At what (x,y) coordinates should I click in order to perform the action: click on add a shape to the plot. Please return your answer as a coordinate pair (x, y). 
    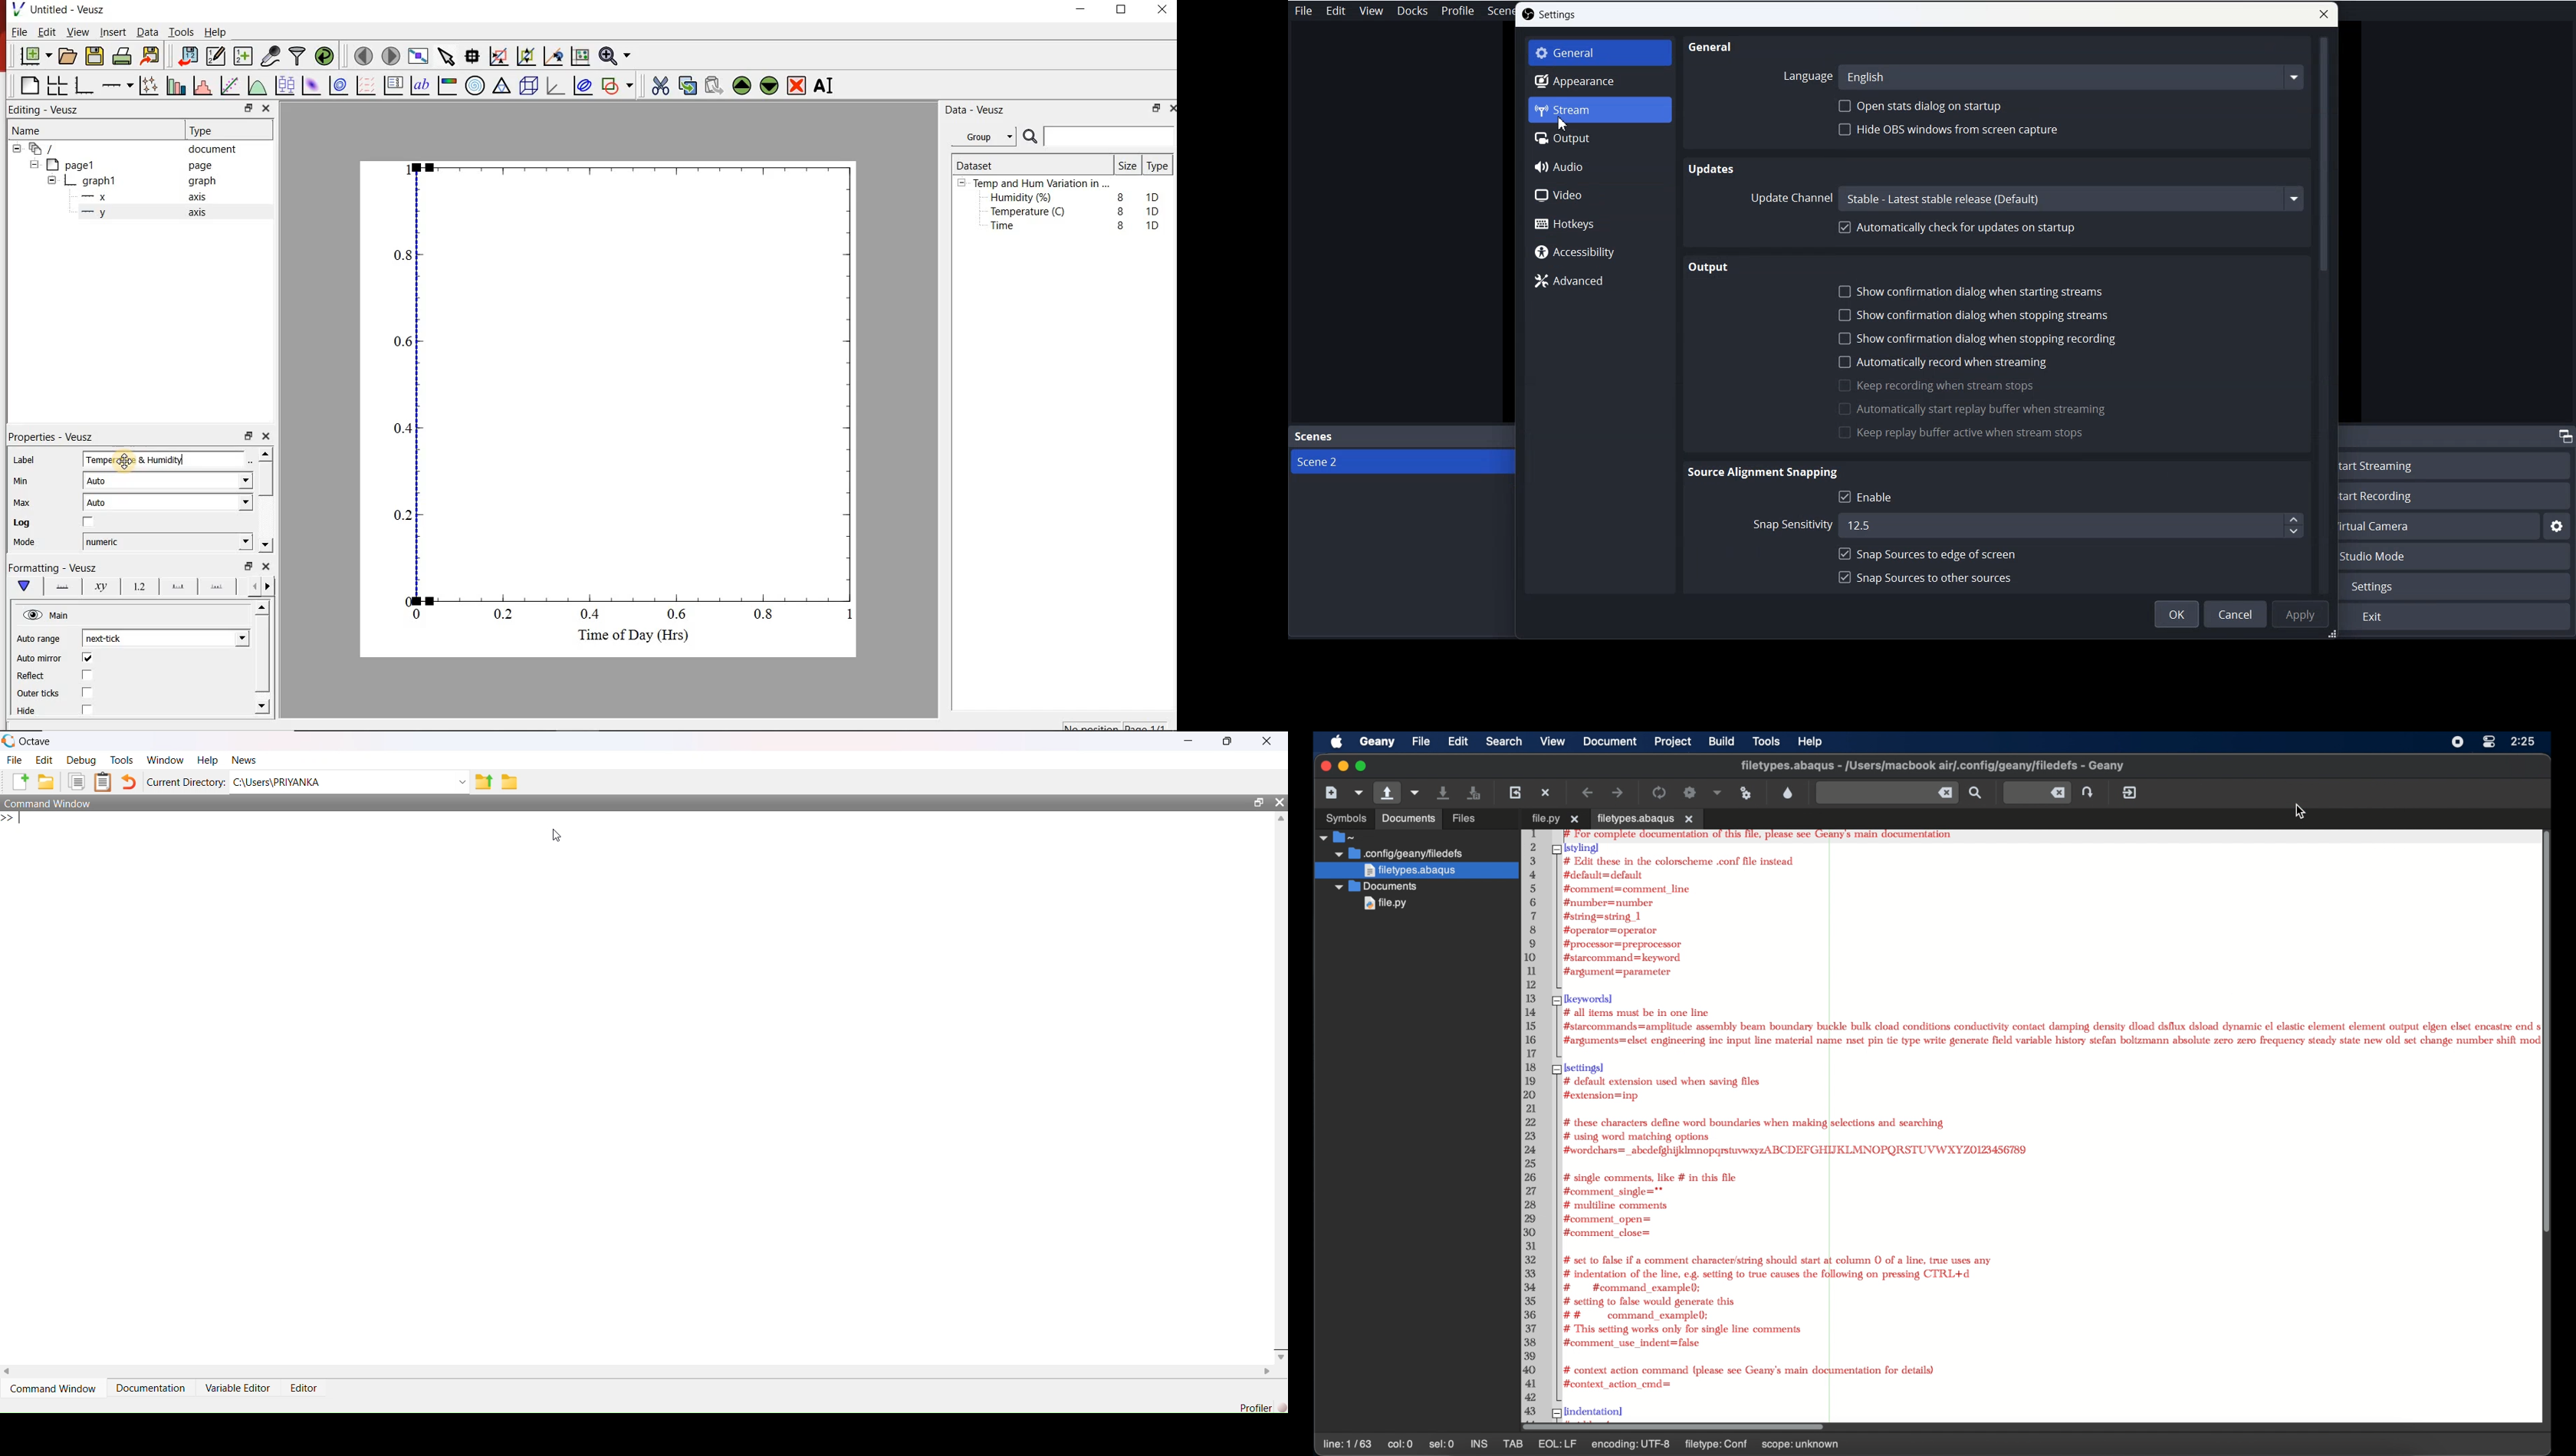
    Looking at the image, I should click on (621, 88).